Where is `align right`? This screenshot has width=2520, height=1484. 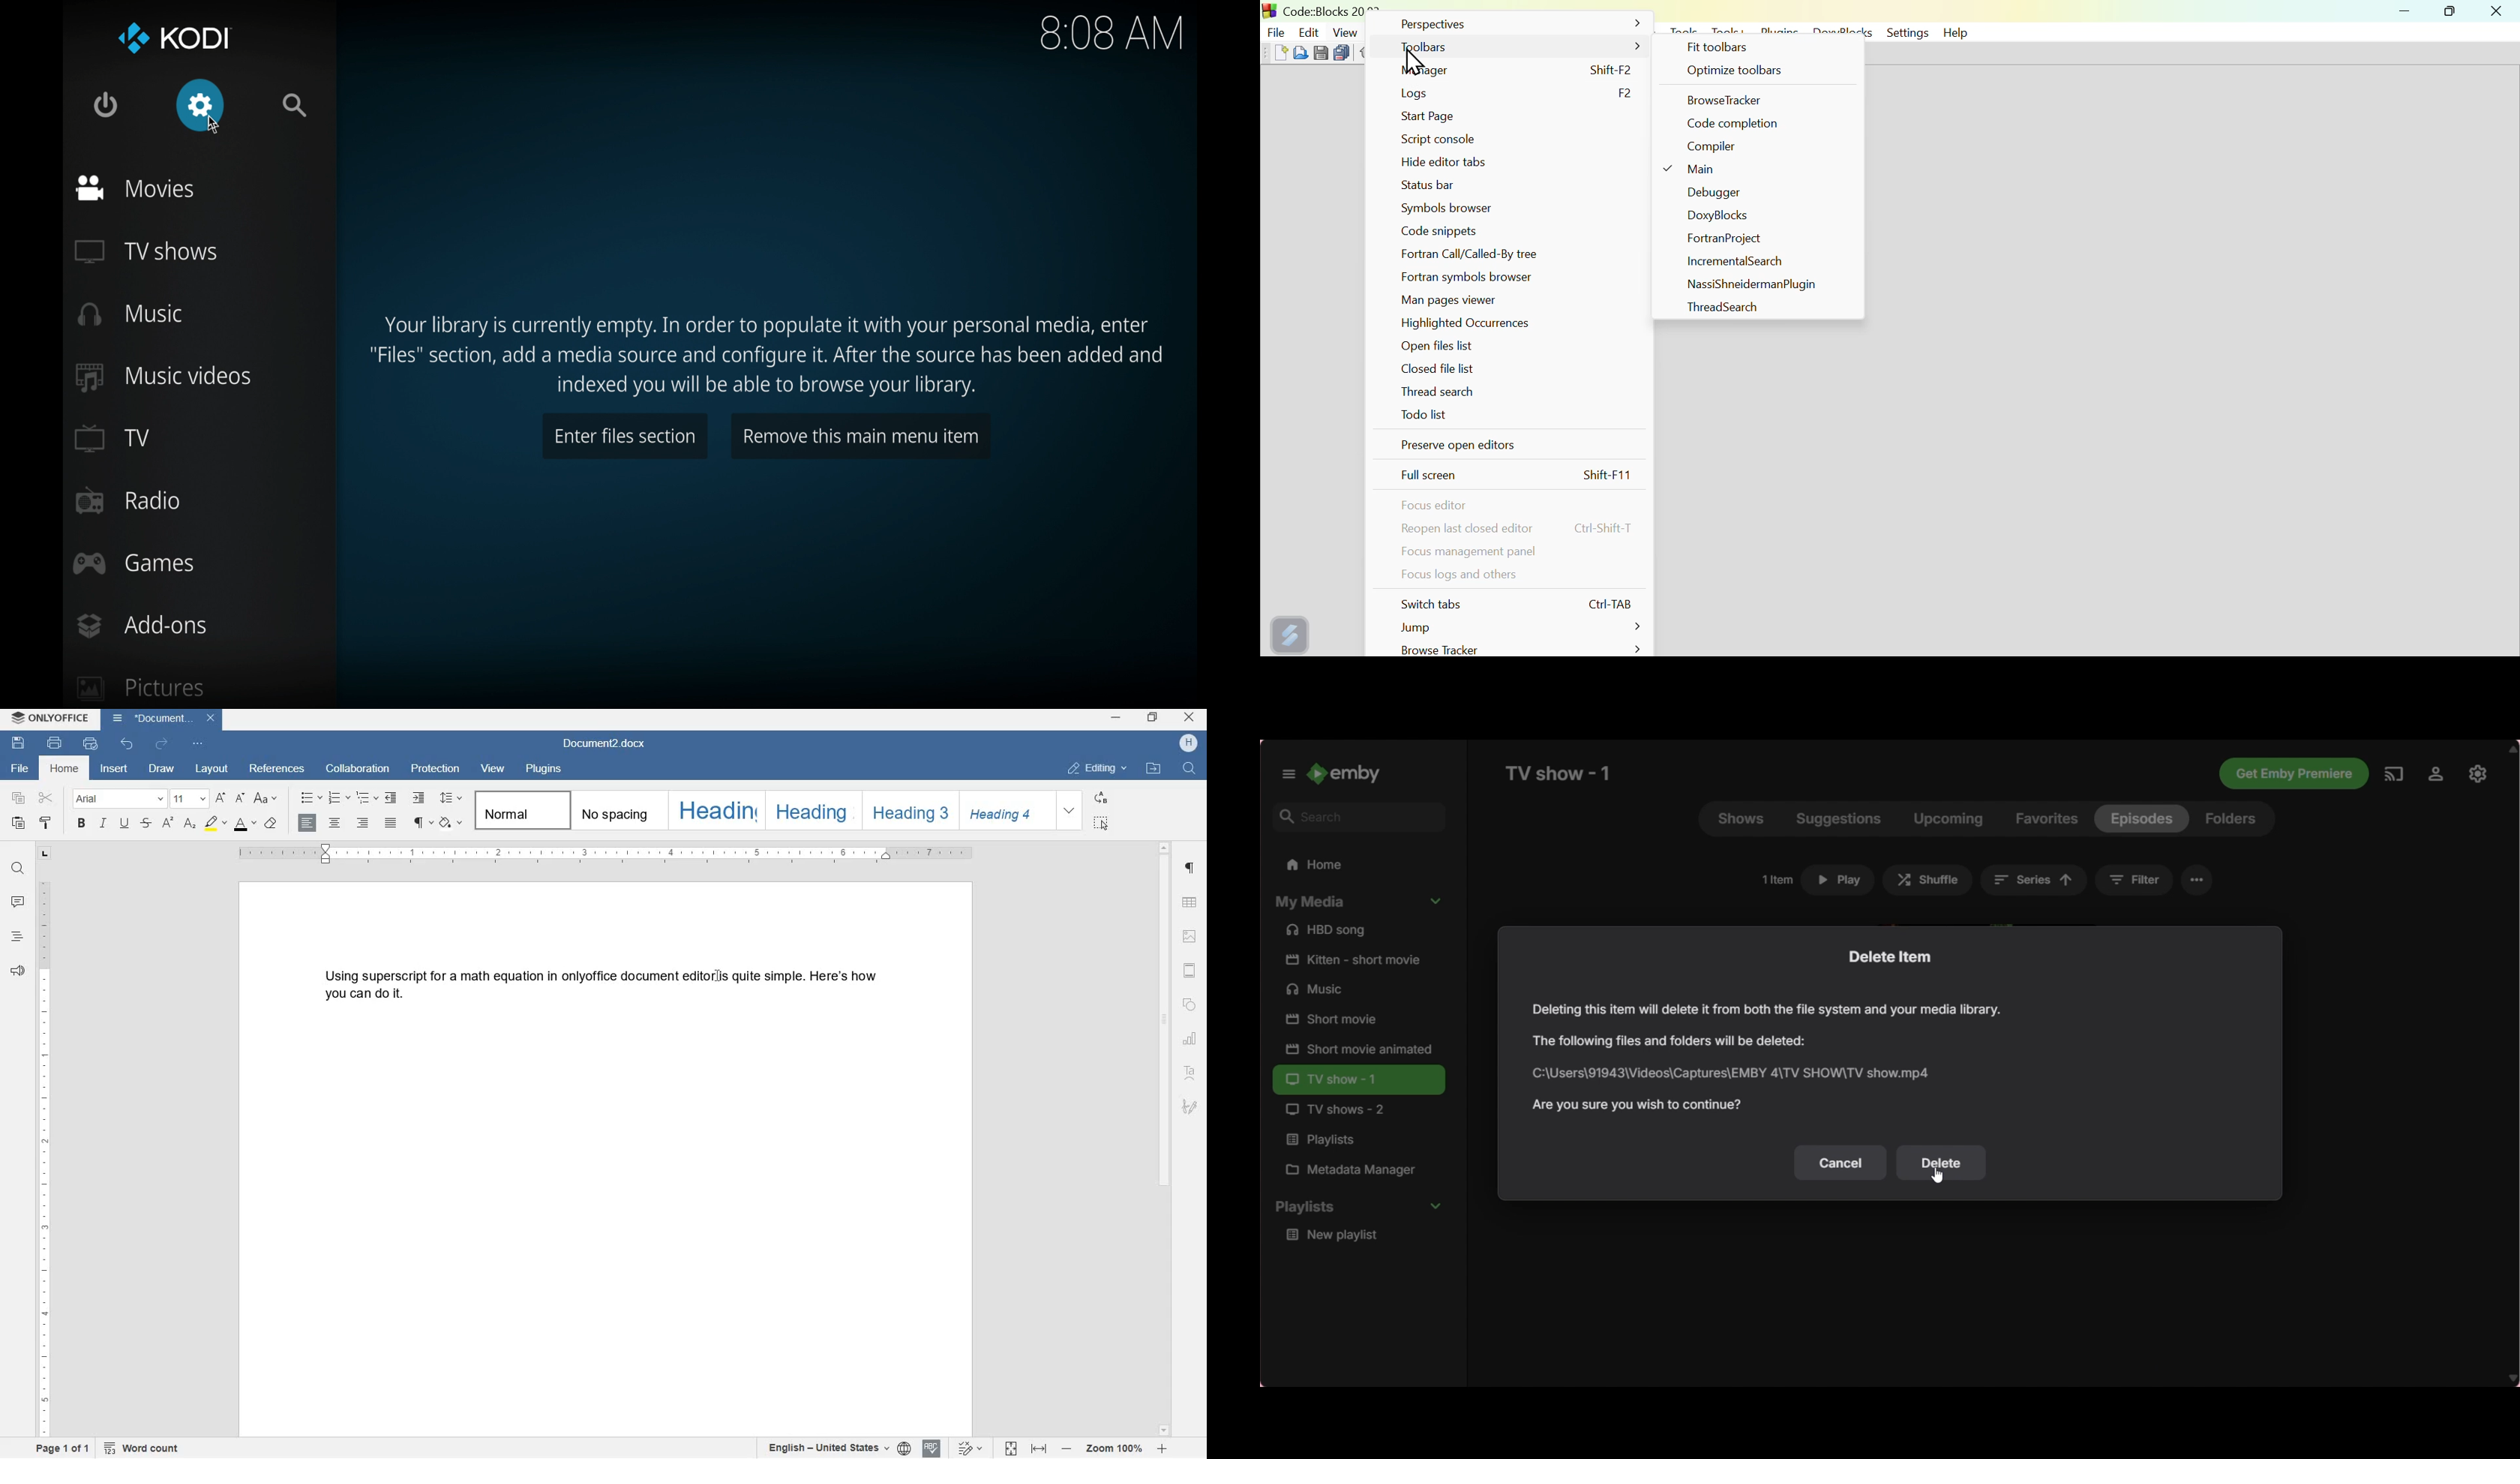
align right is located at coordinates (364, 823).